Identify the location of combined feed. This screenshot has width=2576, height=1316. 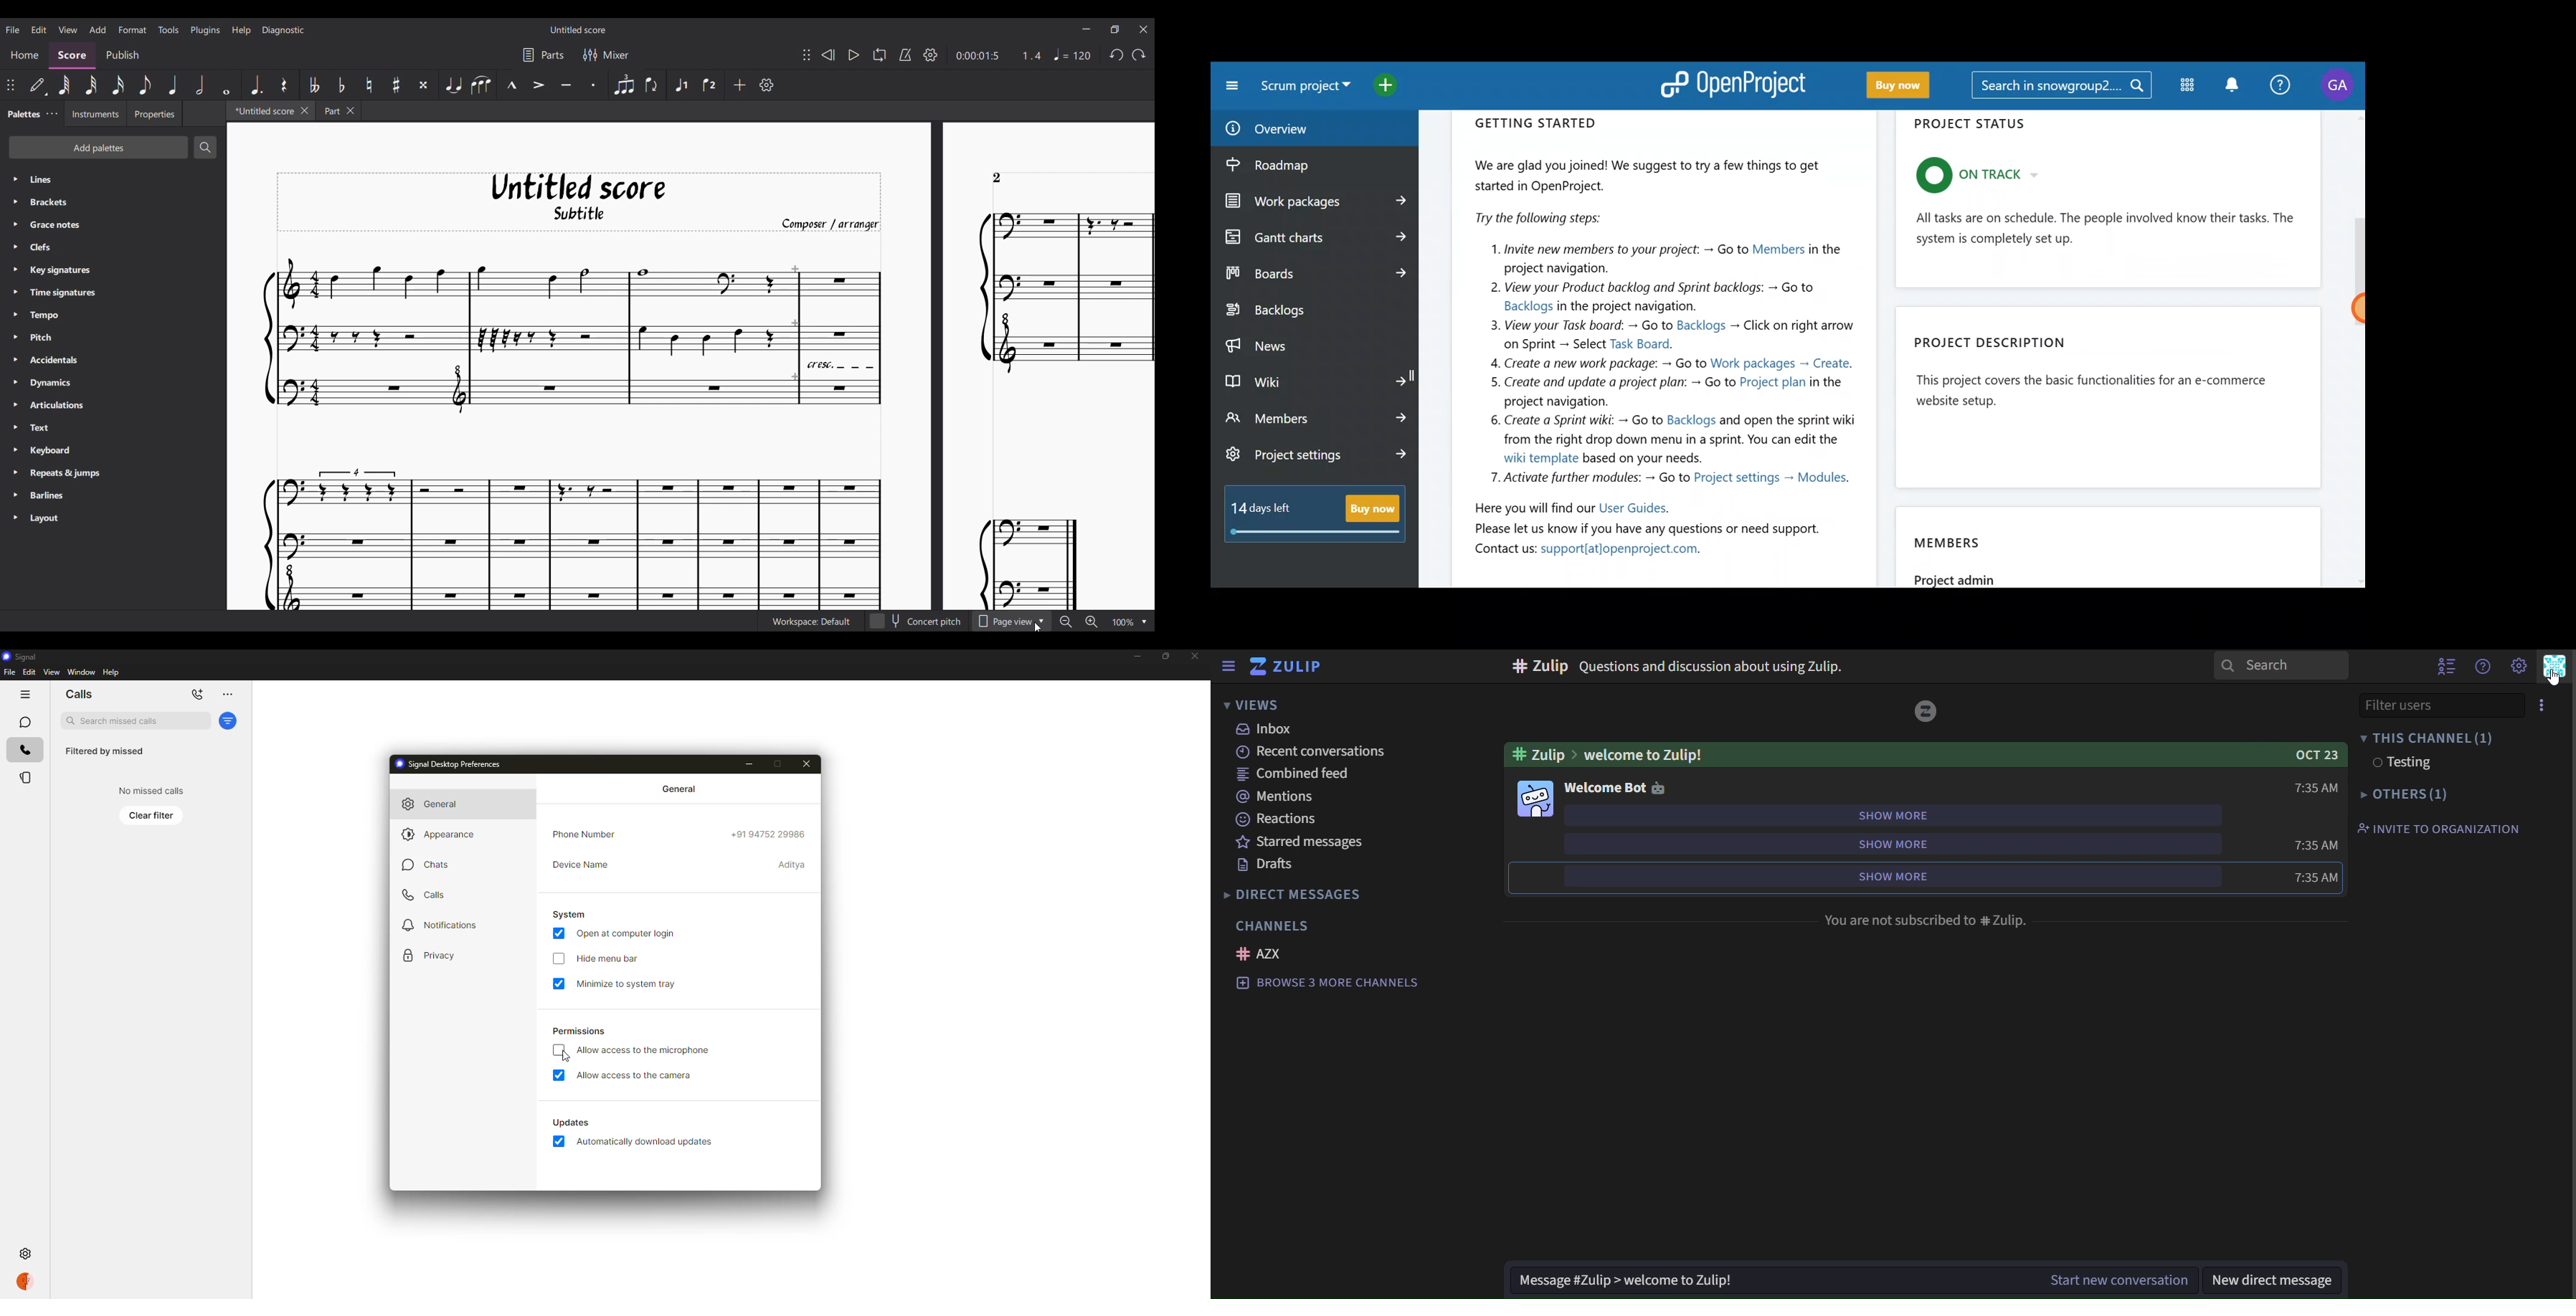
(1288, 774).